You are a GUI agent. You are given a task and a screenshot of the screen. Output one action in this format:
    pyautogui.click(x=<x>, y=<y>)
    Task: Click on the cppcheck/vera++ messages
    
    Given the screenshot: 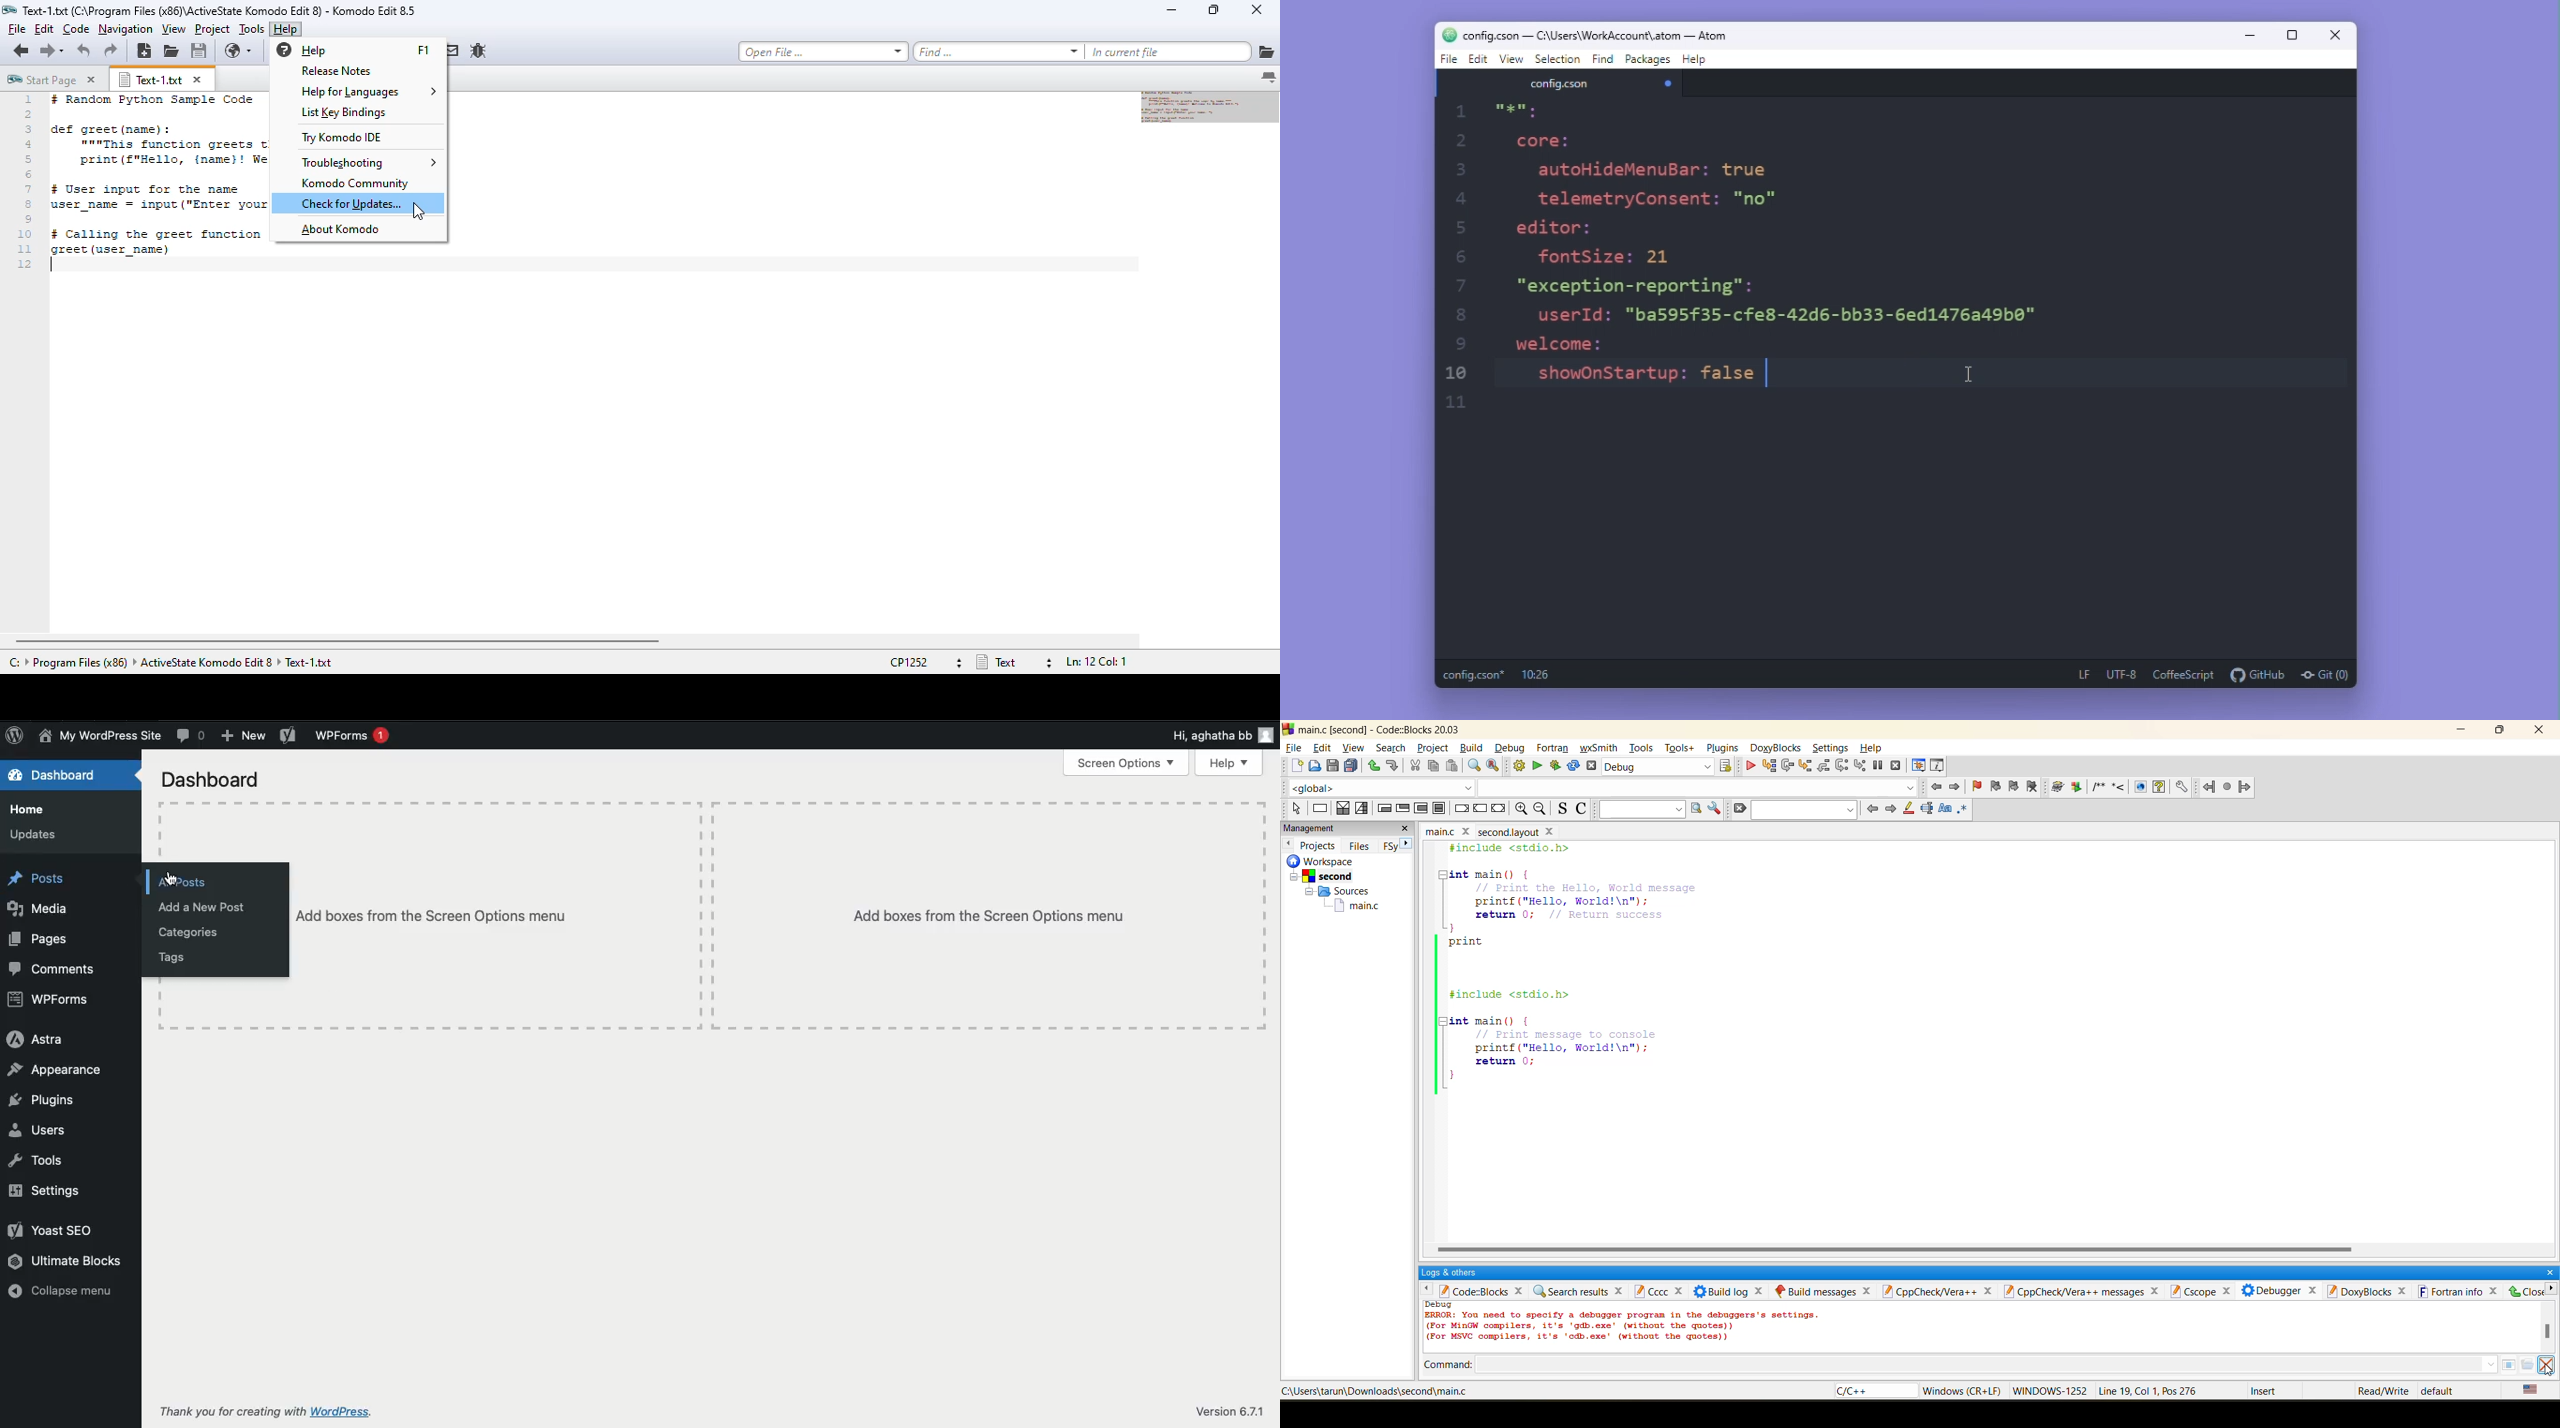 What is the action you would take?
    pyautogui.click(x=2085, y=1292)
    